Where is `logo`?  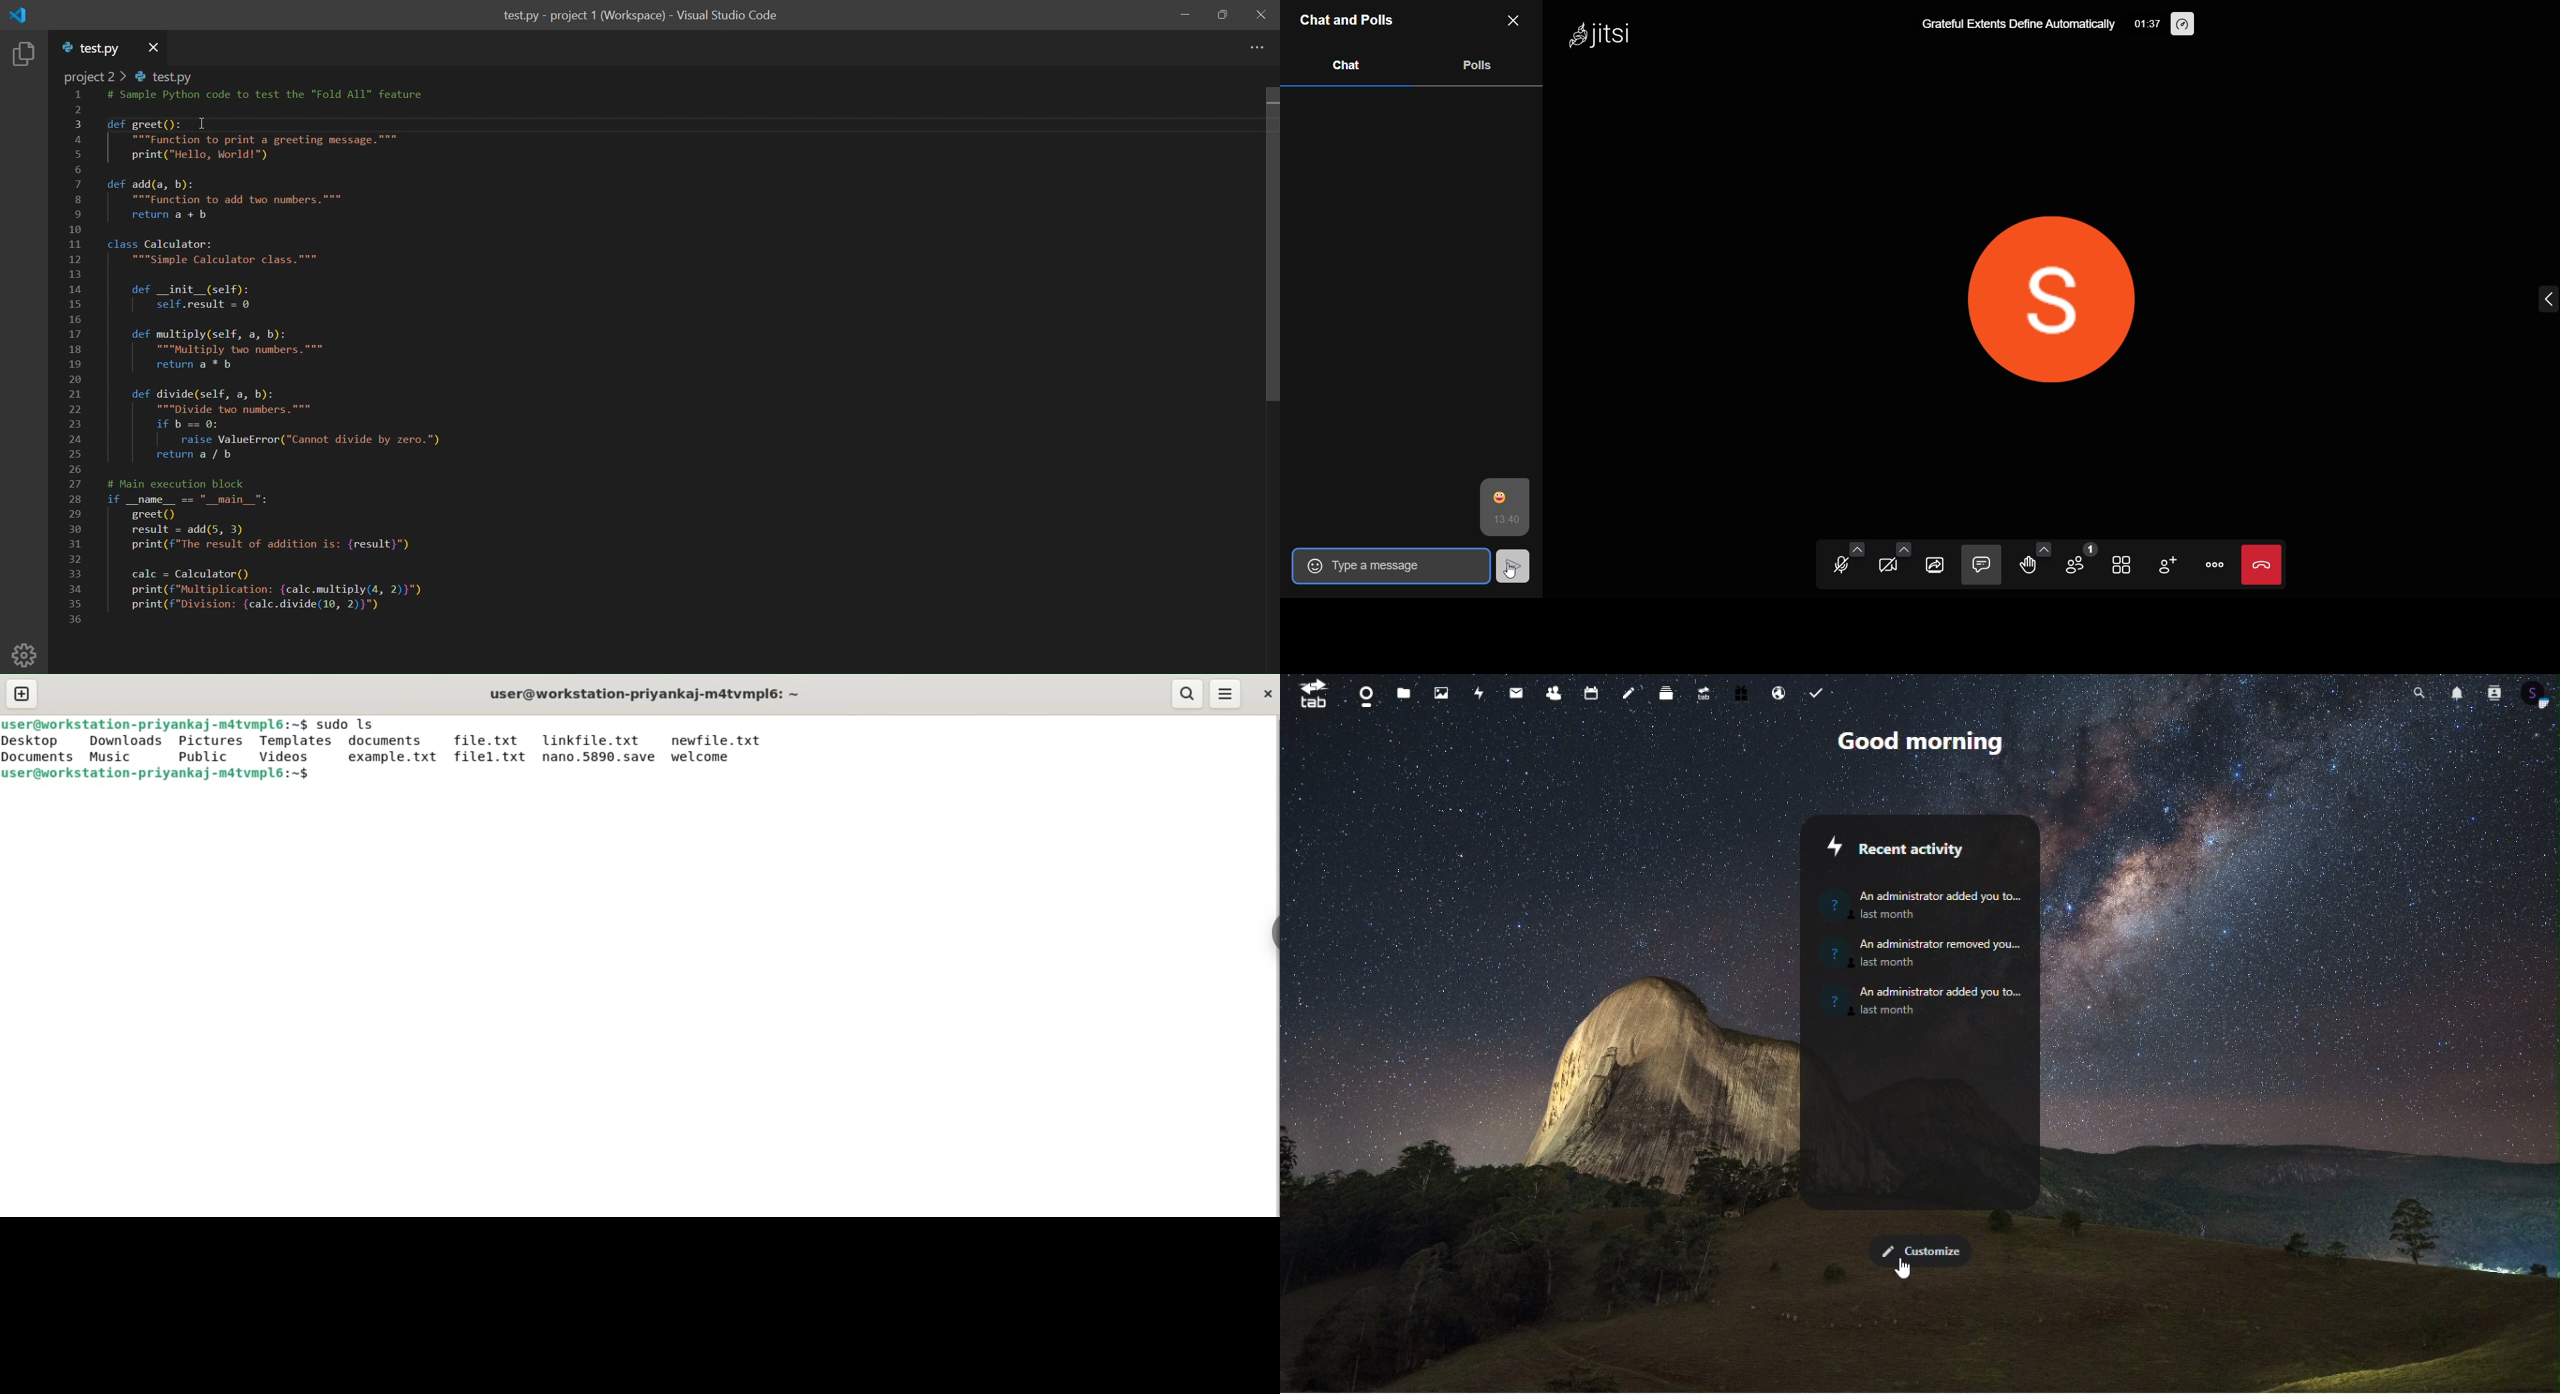 logo is located at coordinates (23, 15).